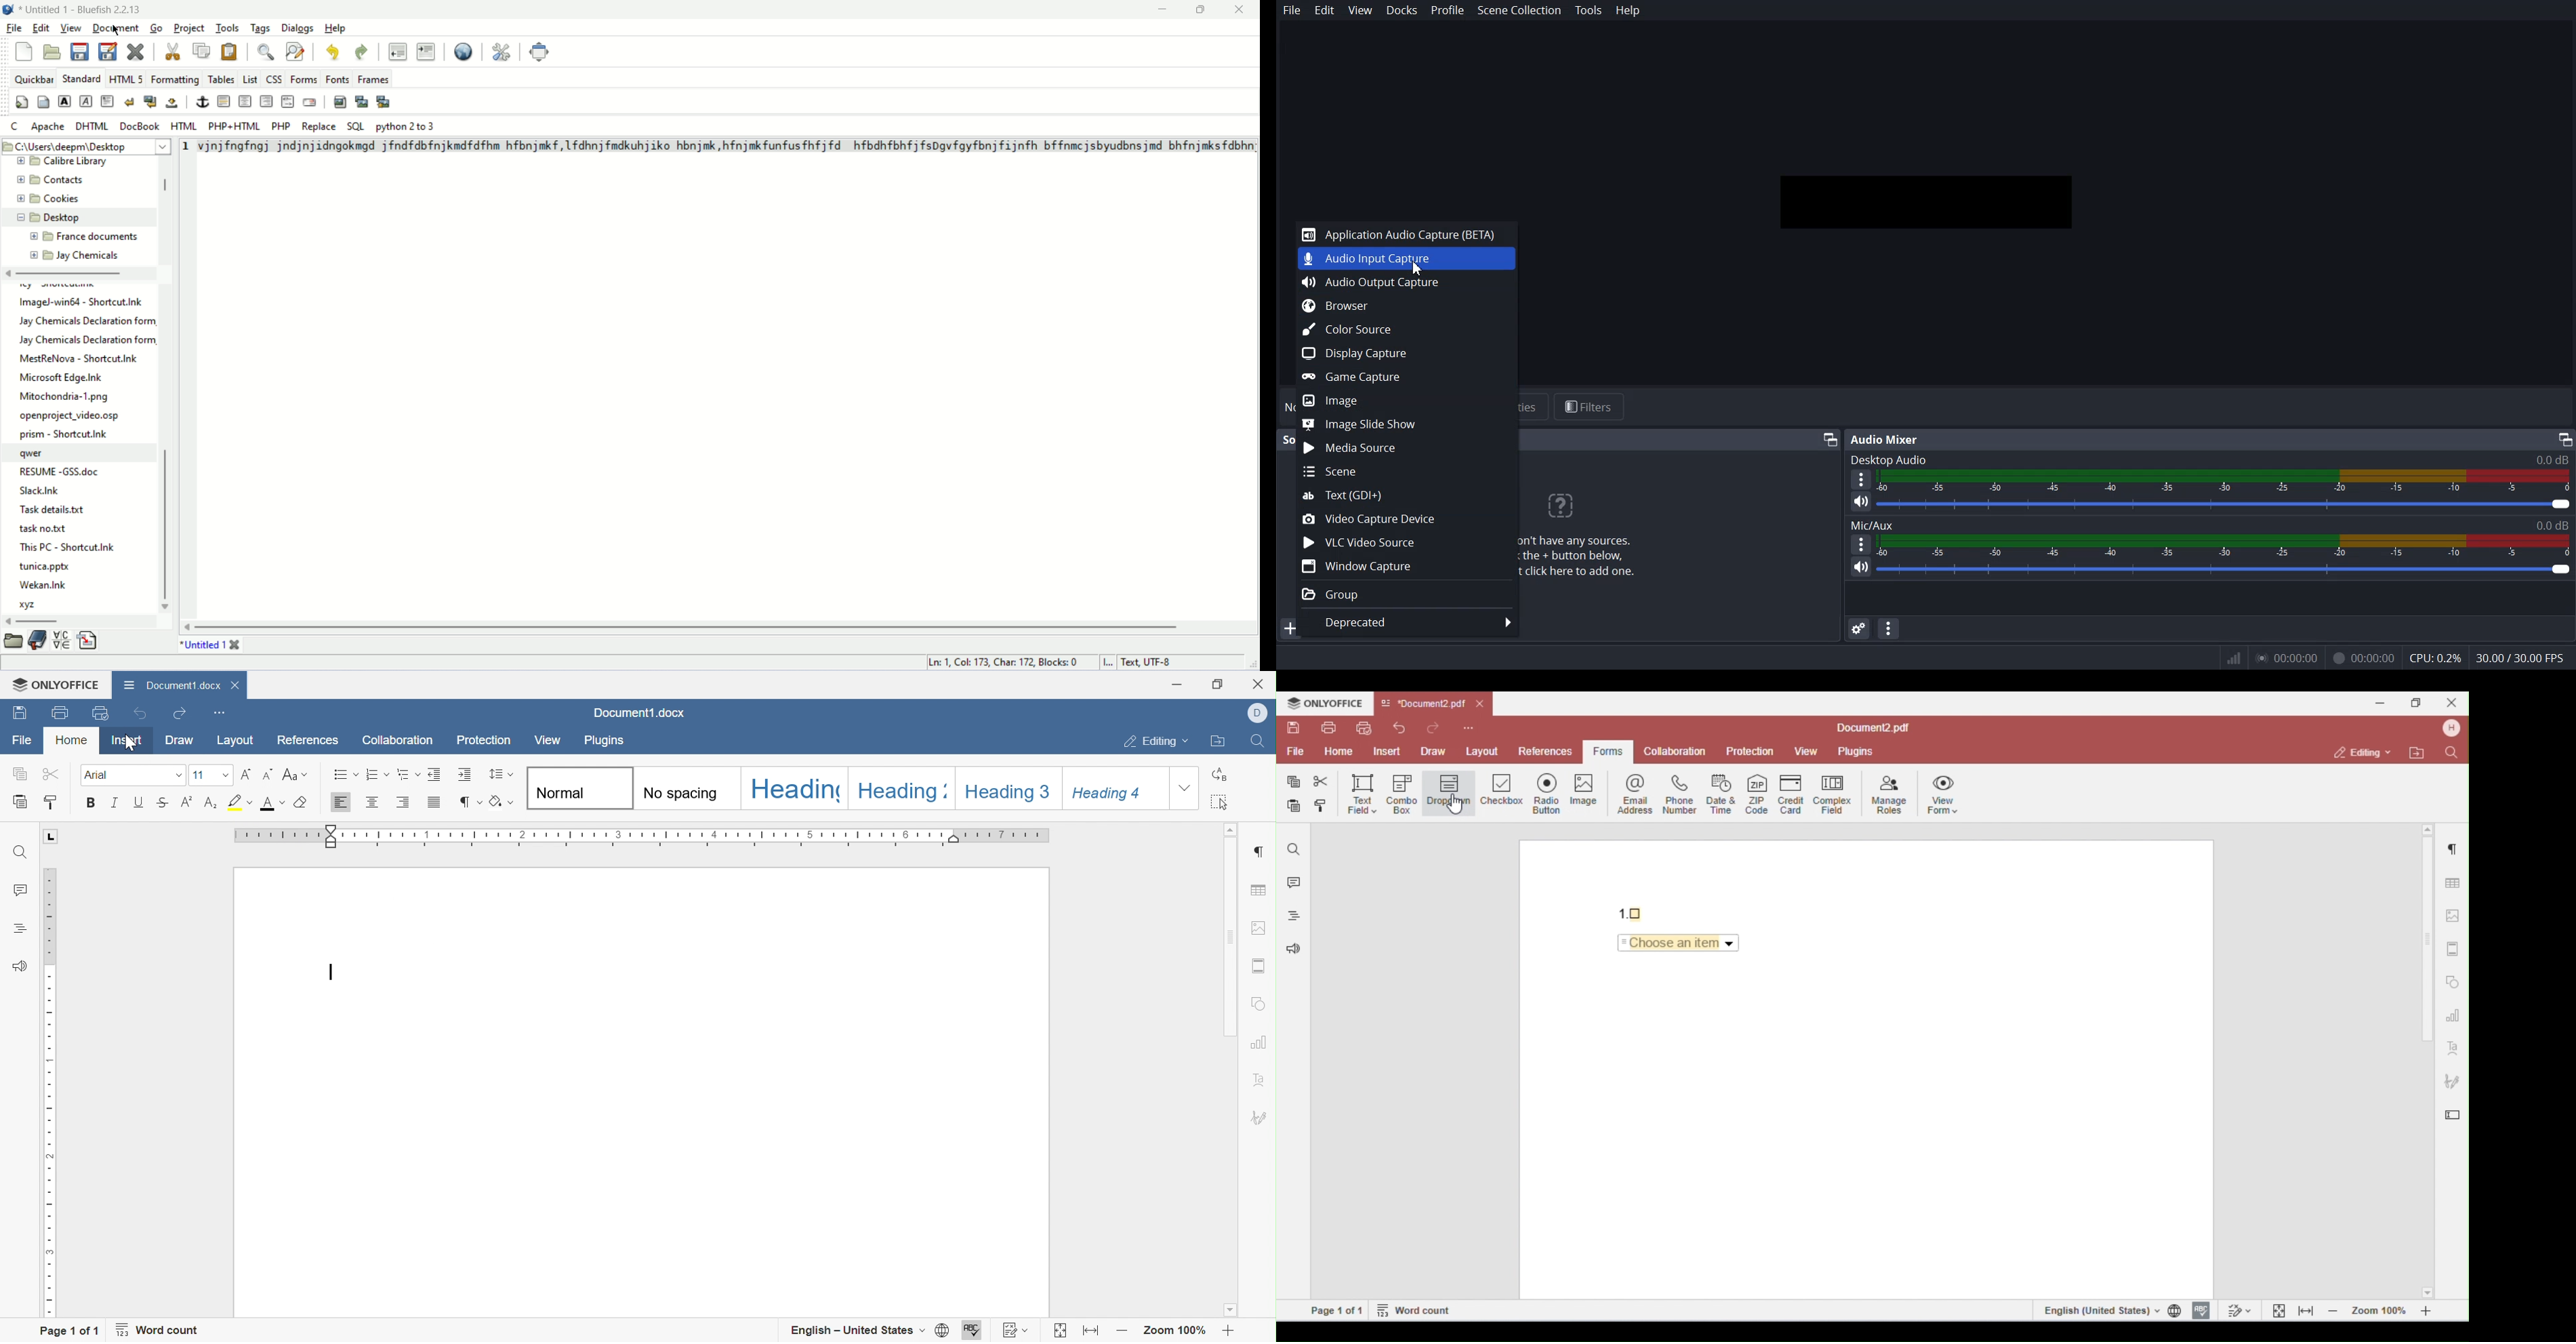 The width and height of the screenshot is (2576, 1344). Describe the element at coordinates (2225, 569) in the screenshot. I see `Volume level adjuster` at that location.